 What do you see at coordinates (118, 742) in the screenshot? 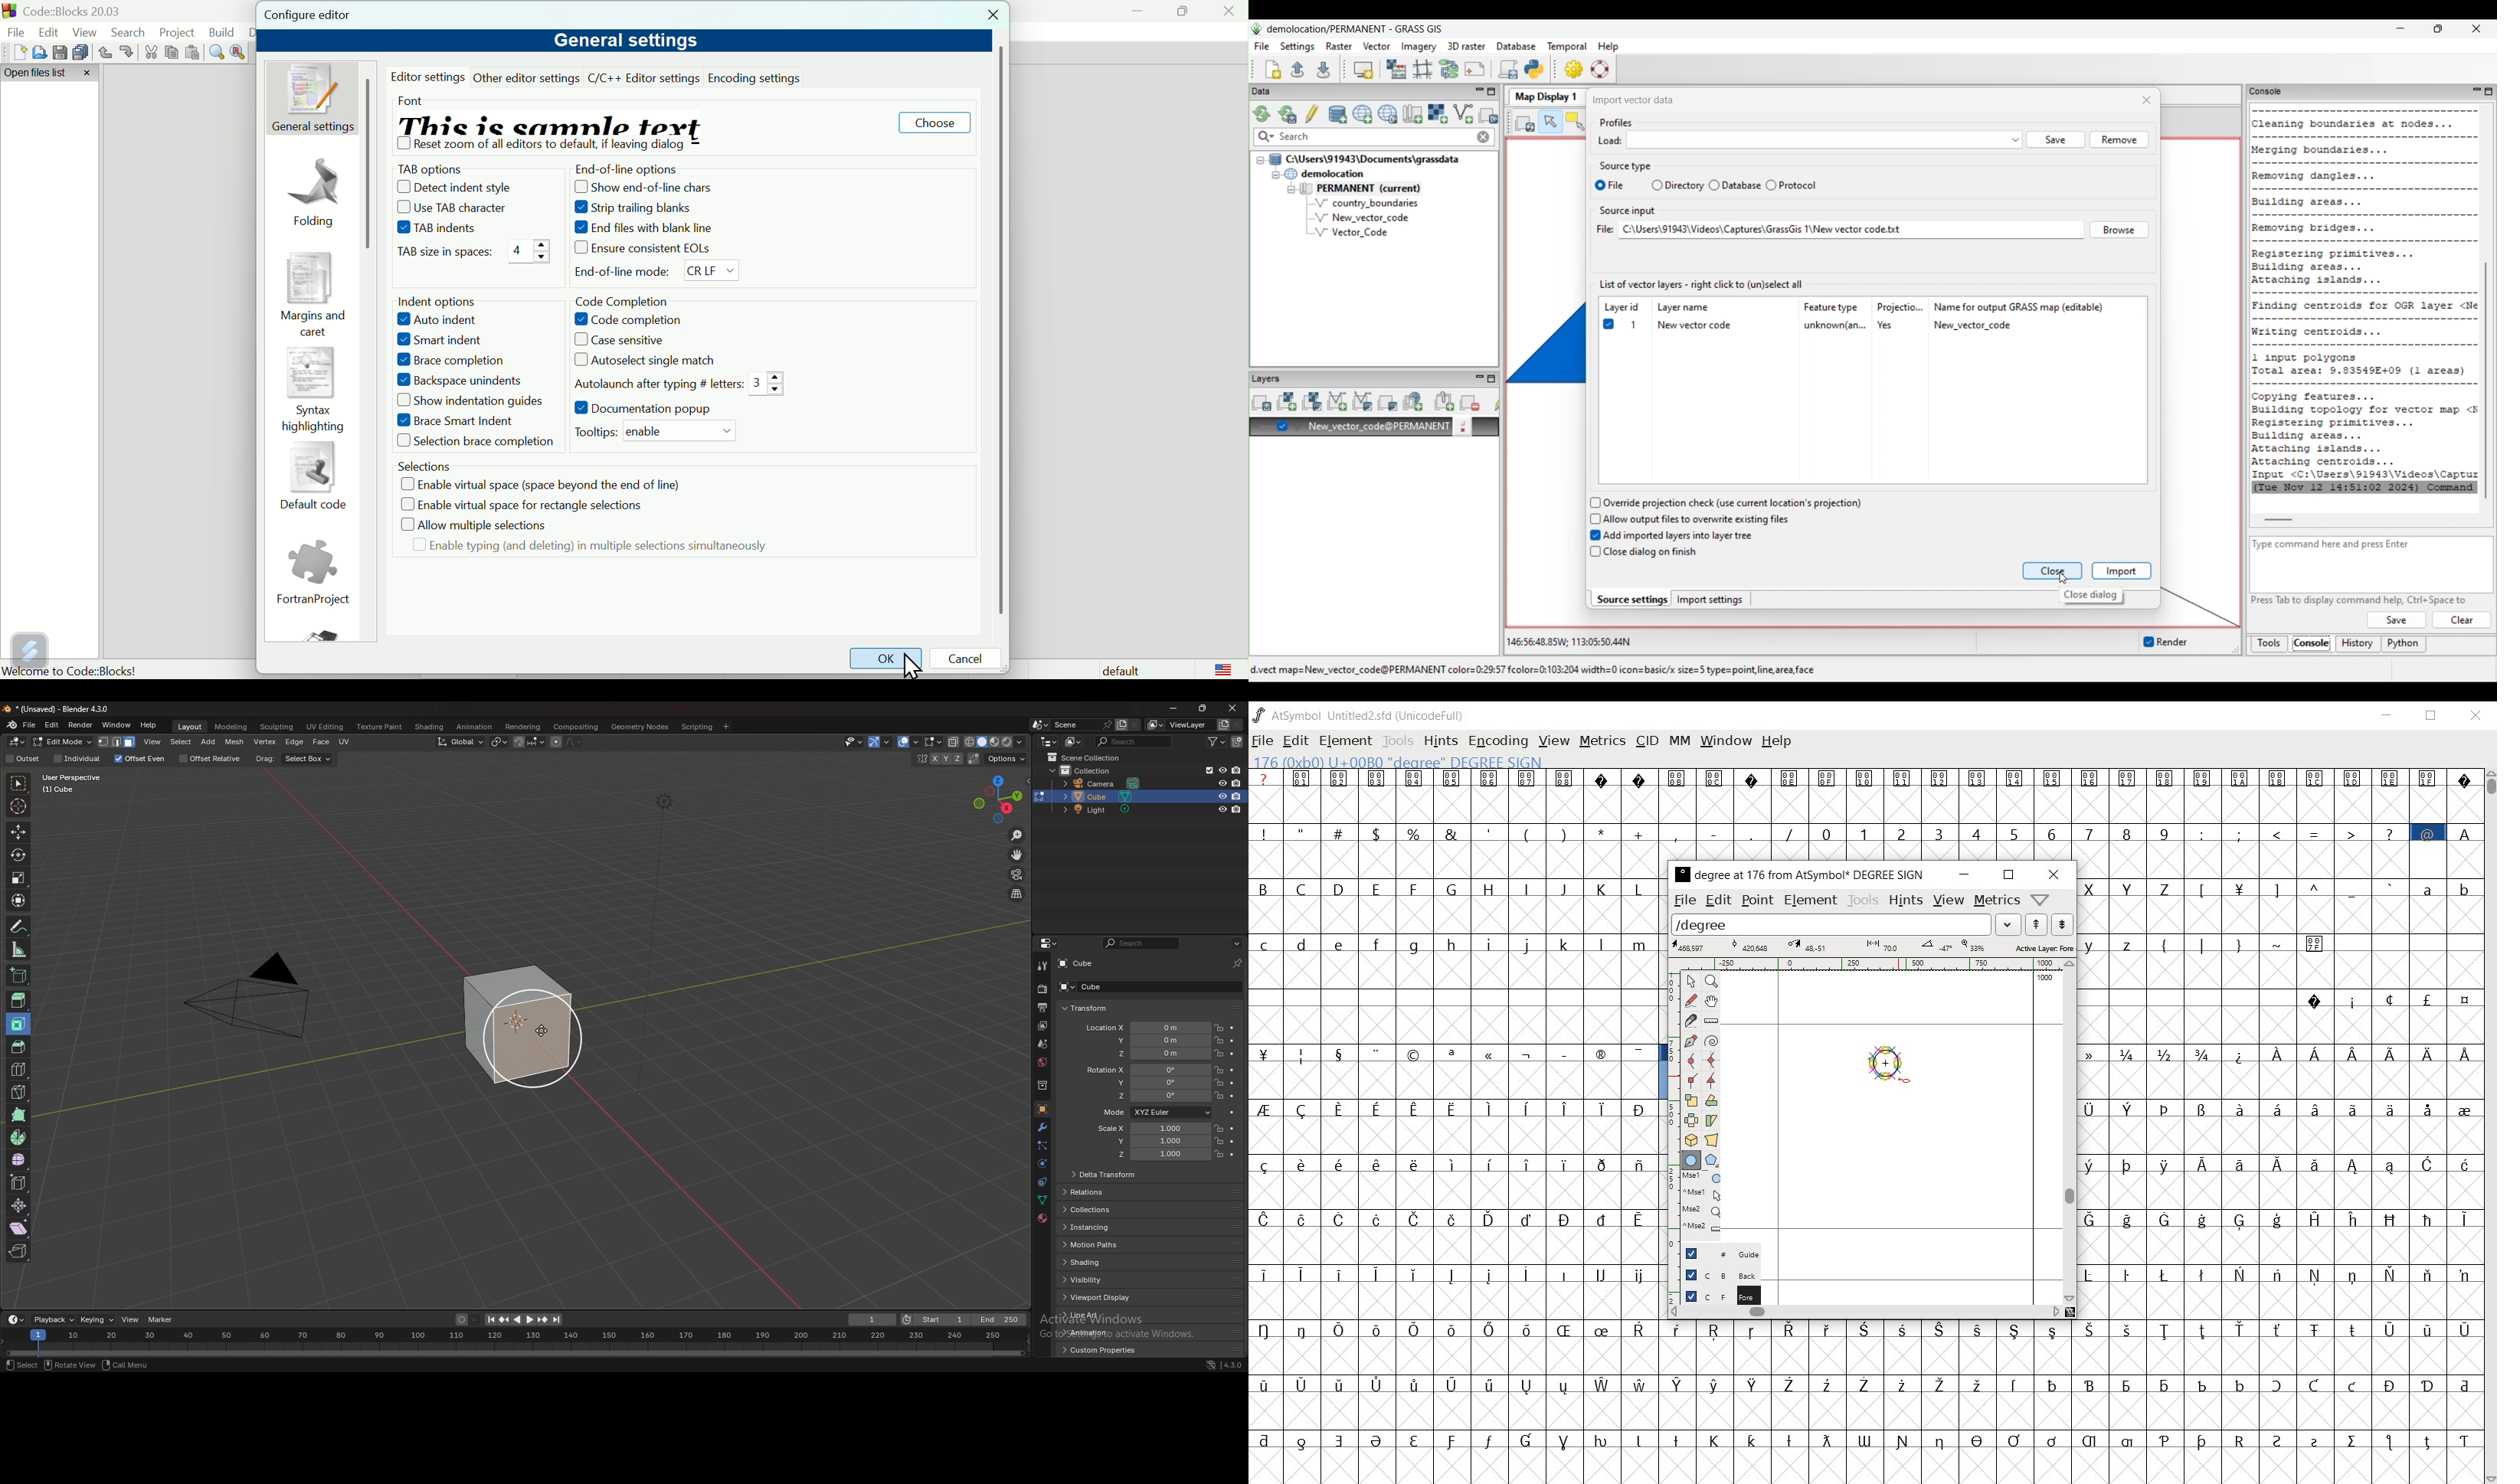
I see `select mode` at bounding box center [118, 742].